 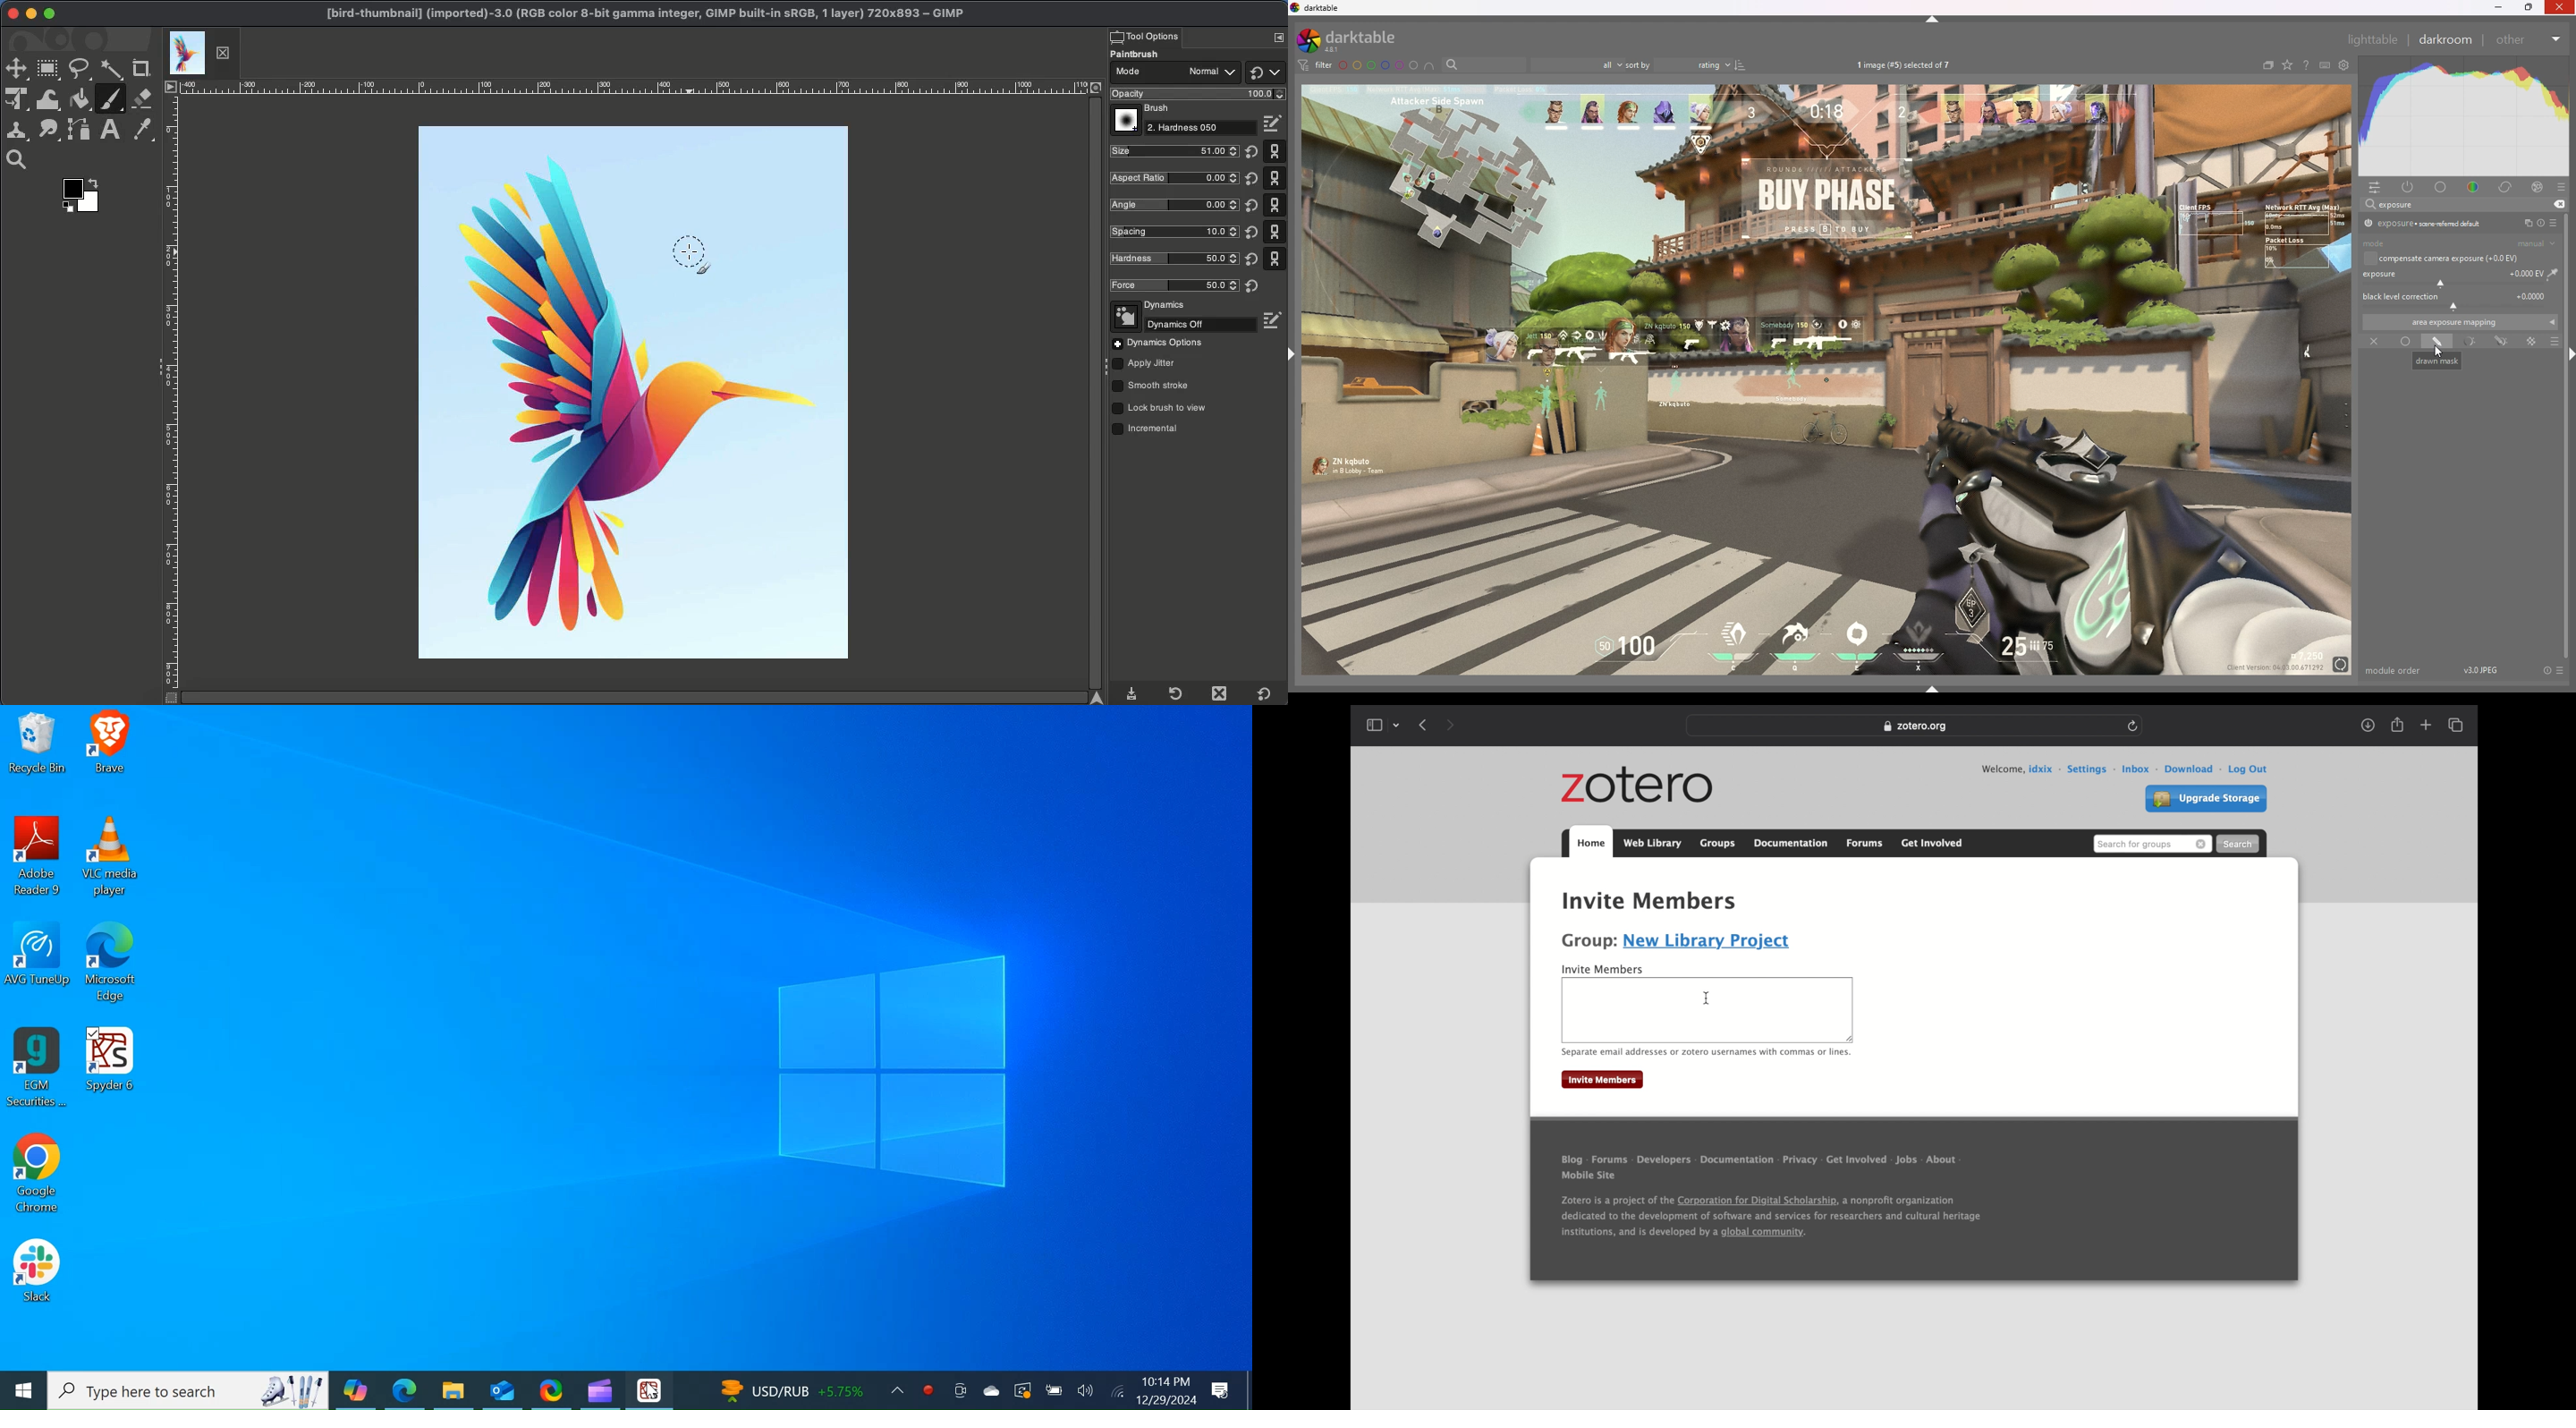 I want to click on welcome, so click(x=2002, y=769).